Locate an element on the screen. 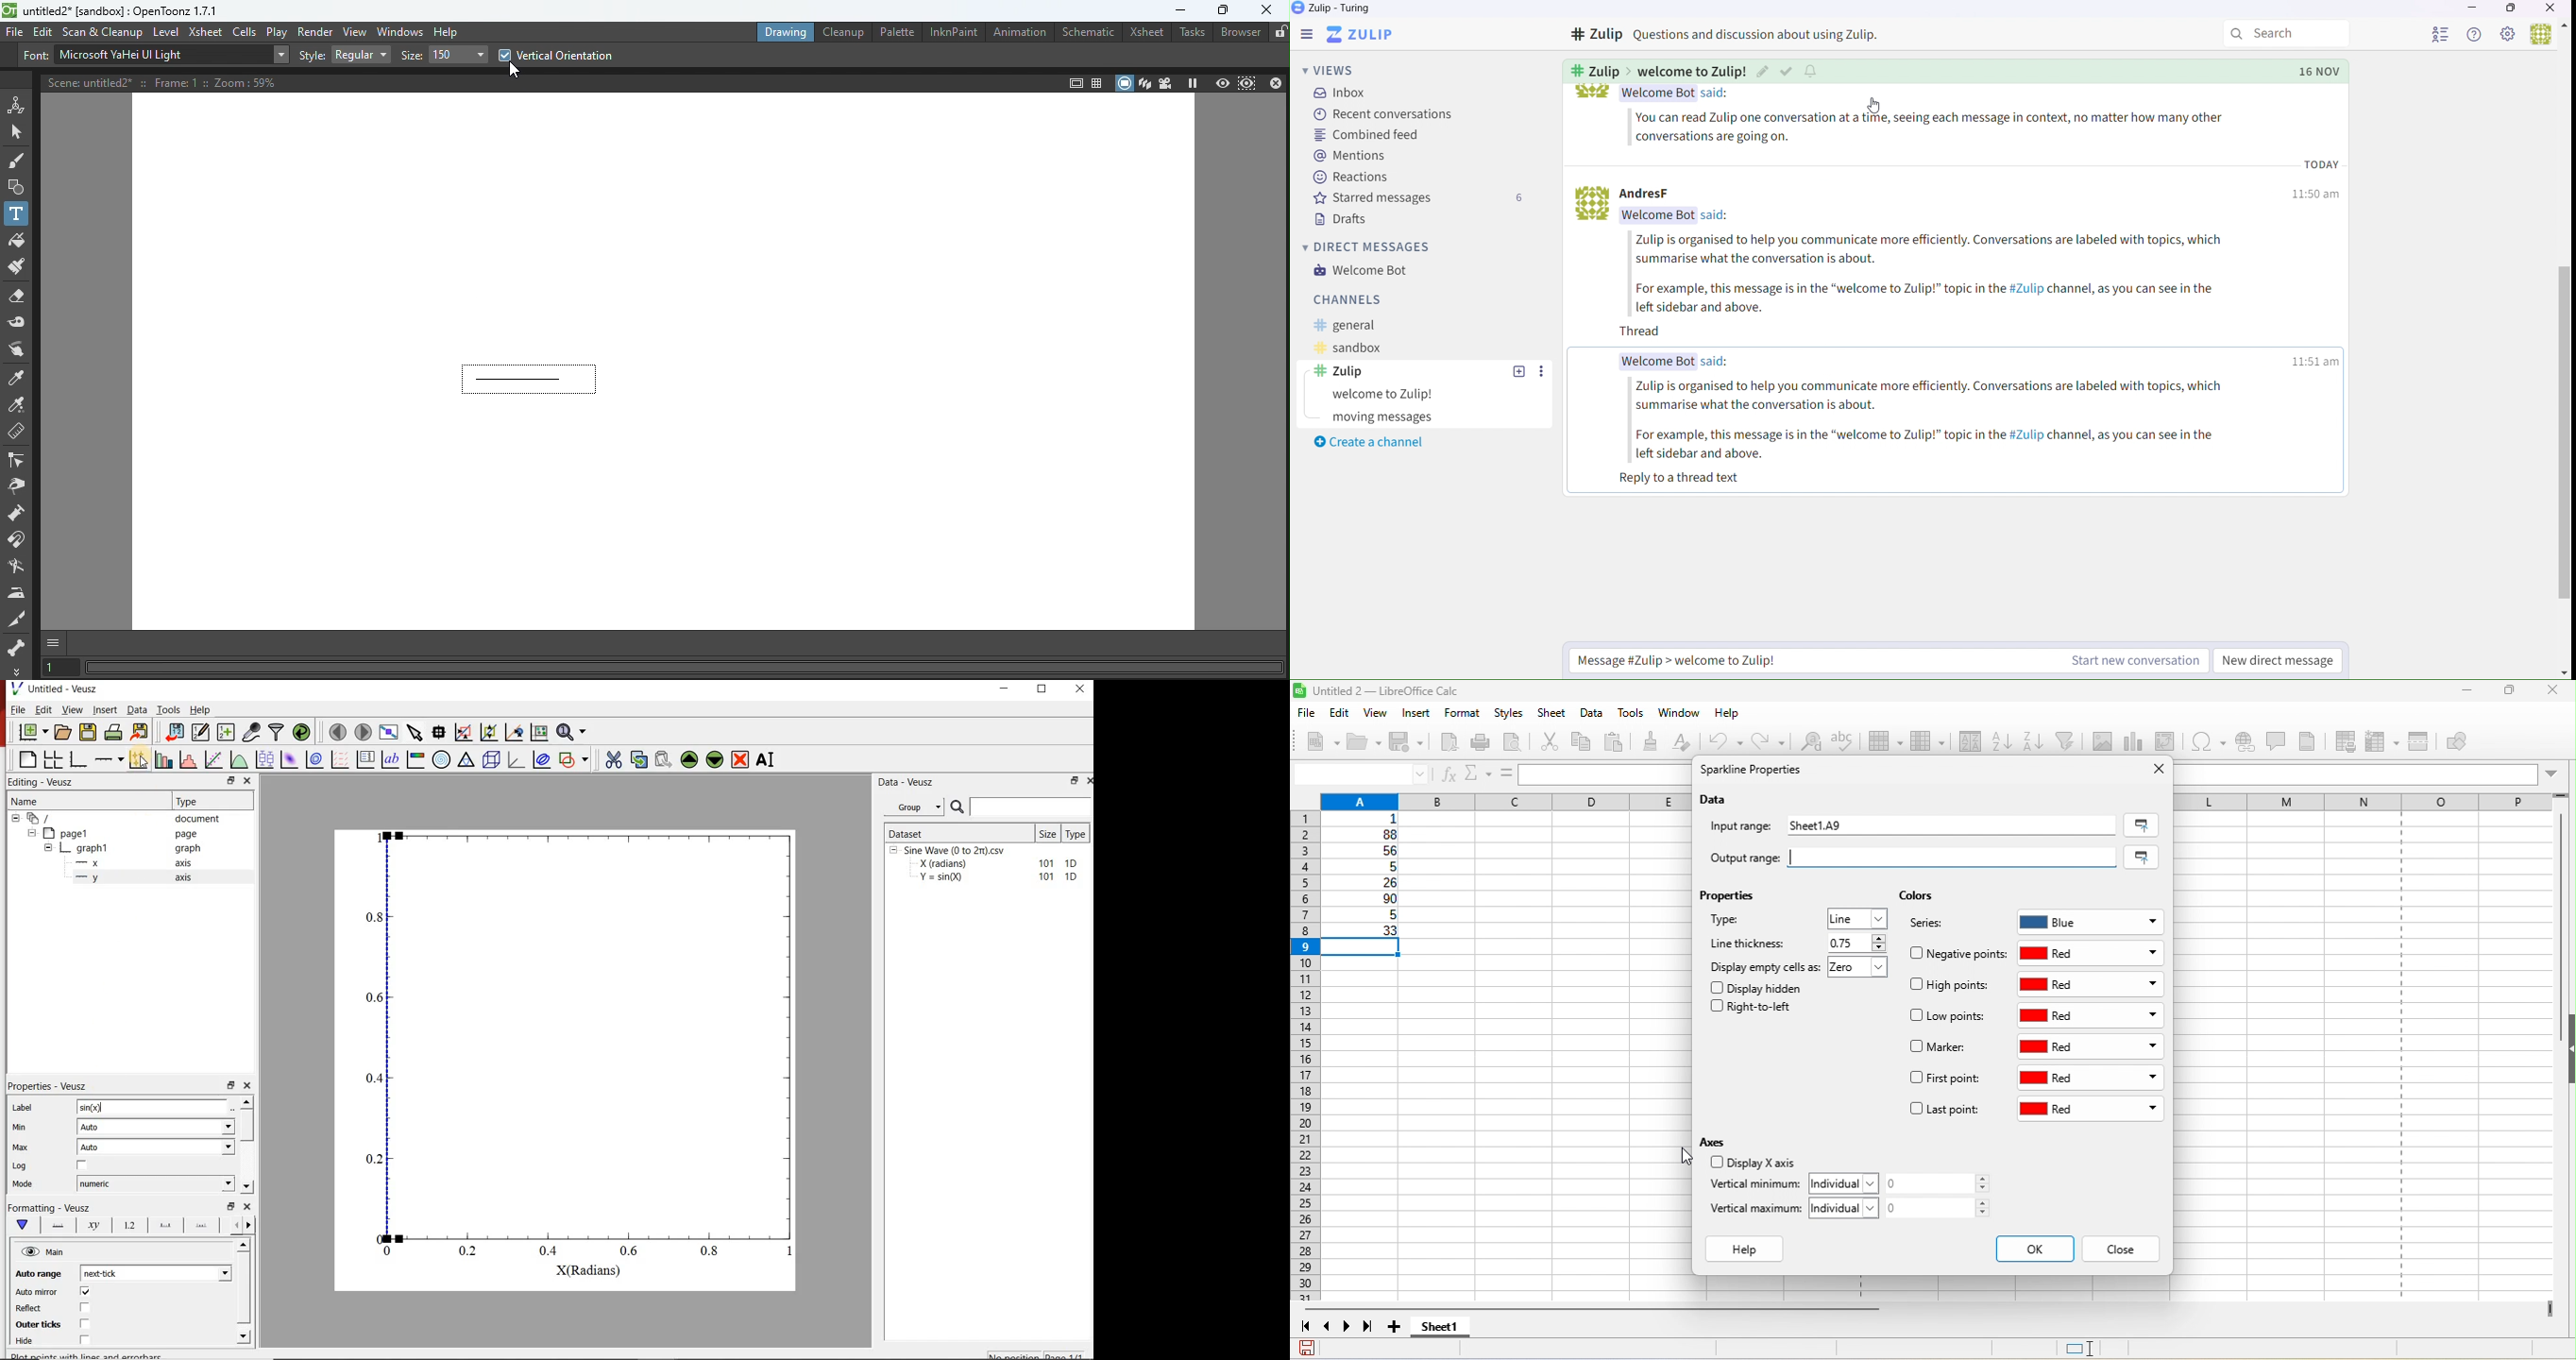  Close is located at coordinates (1269, 10).